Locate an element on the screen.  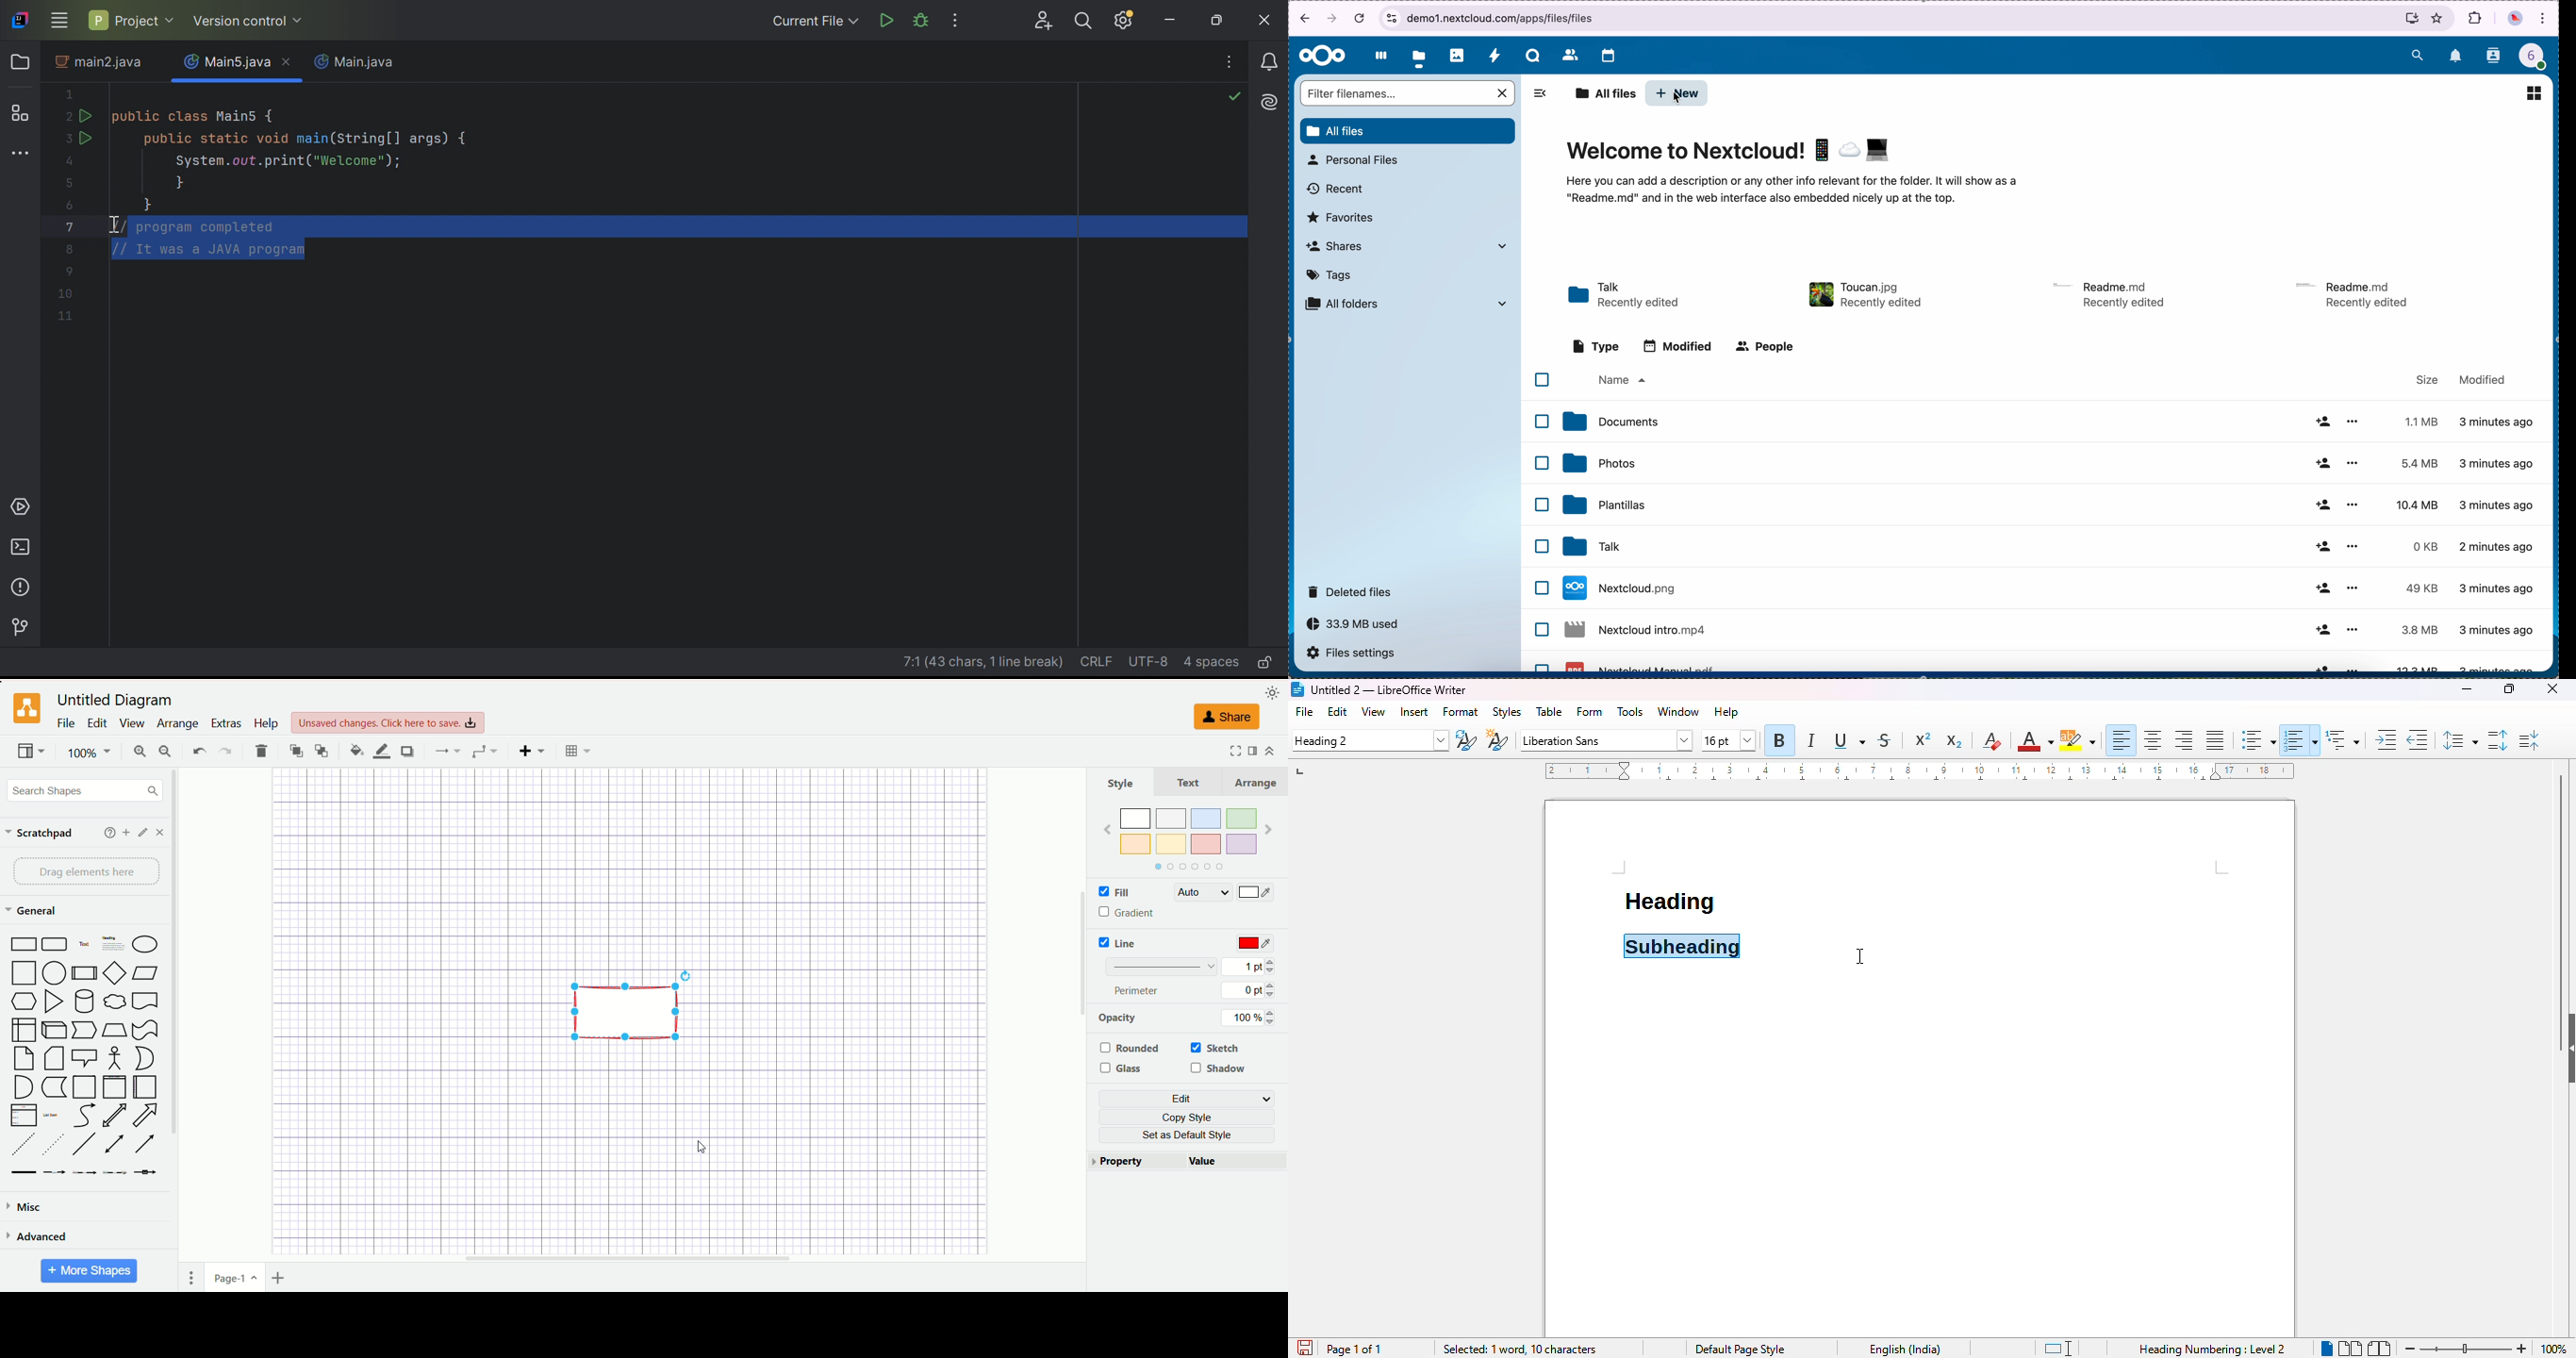
shapes is located at coordinates (84, 1057).